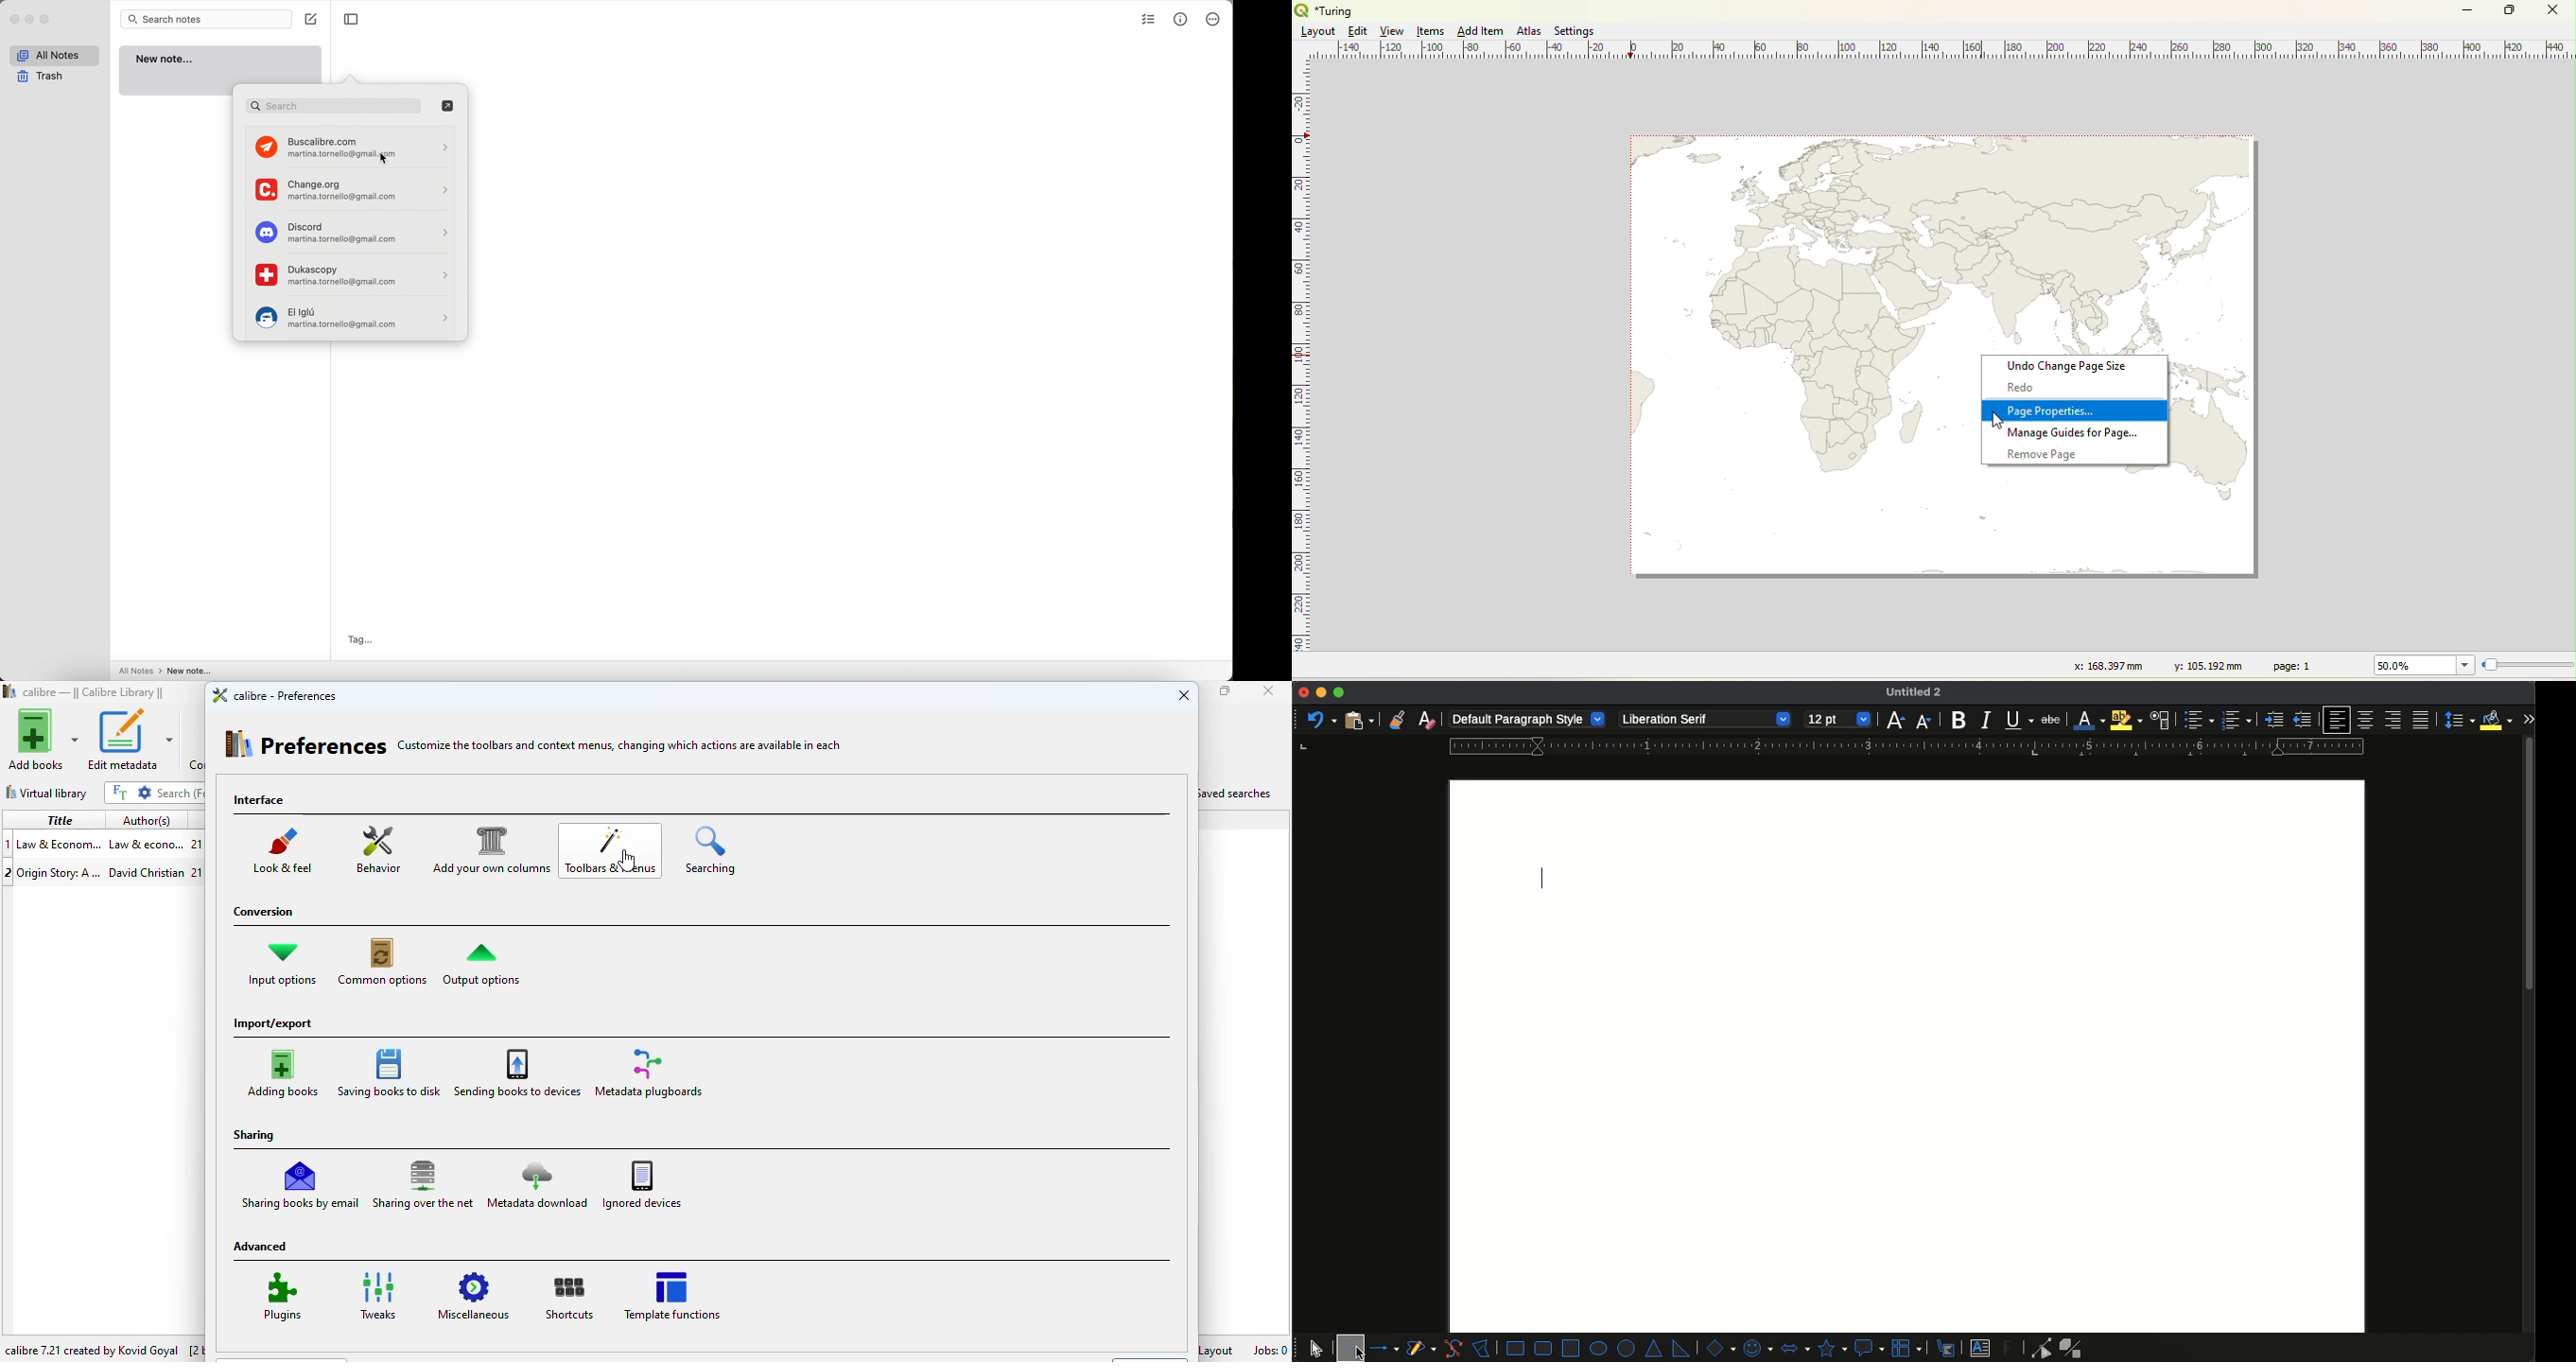 This screenshot has width=2576, height=1372. I want to click on searching, so click(711, 849).